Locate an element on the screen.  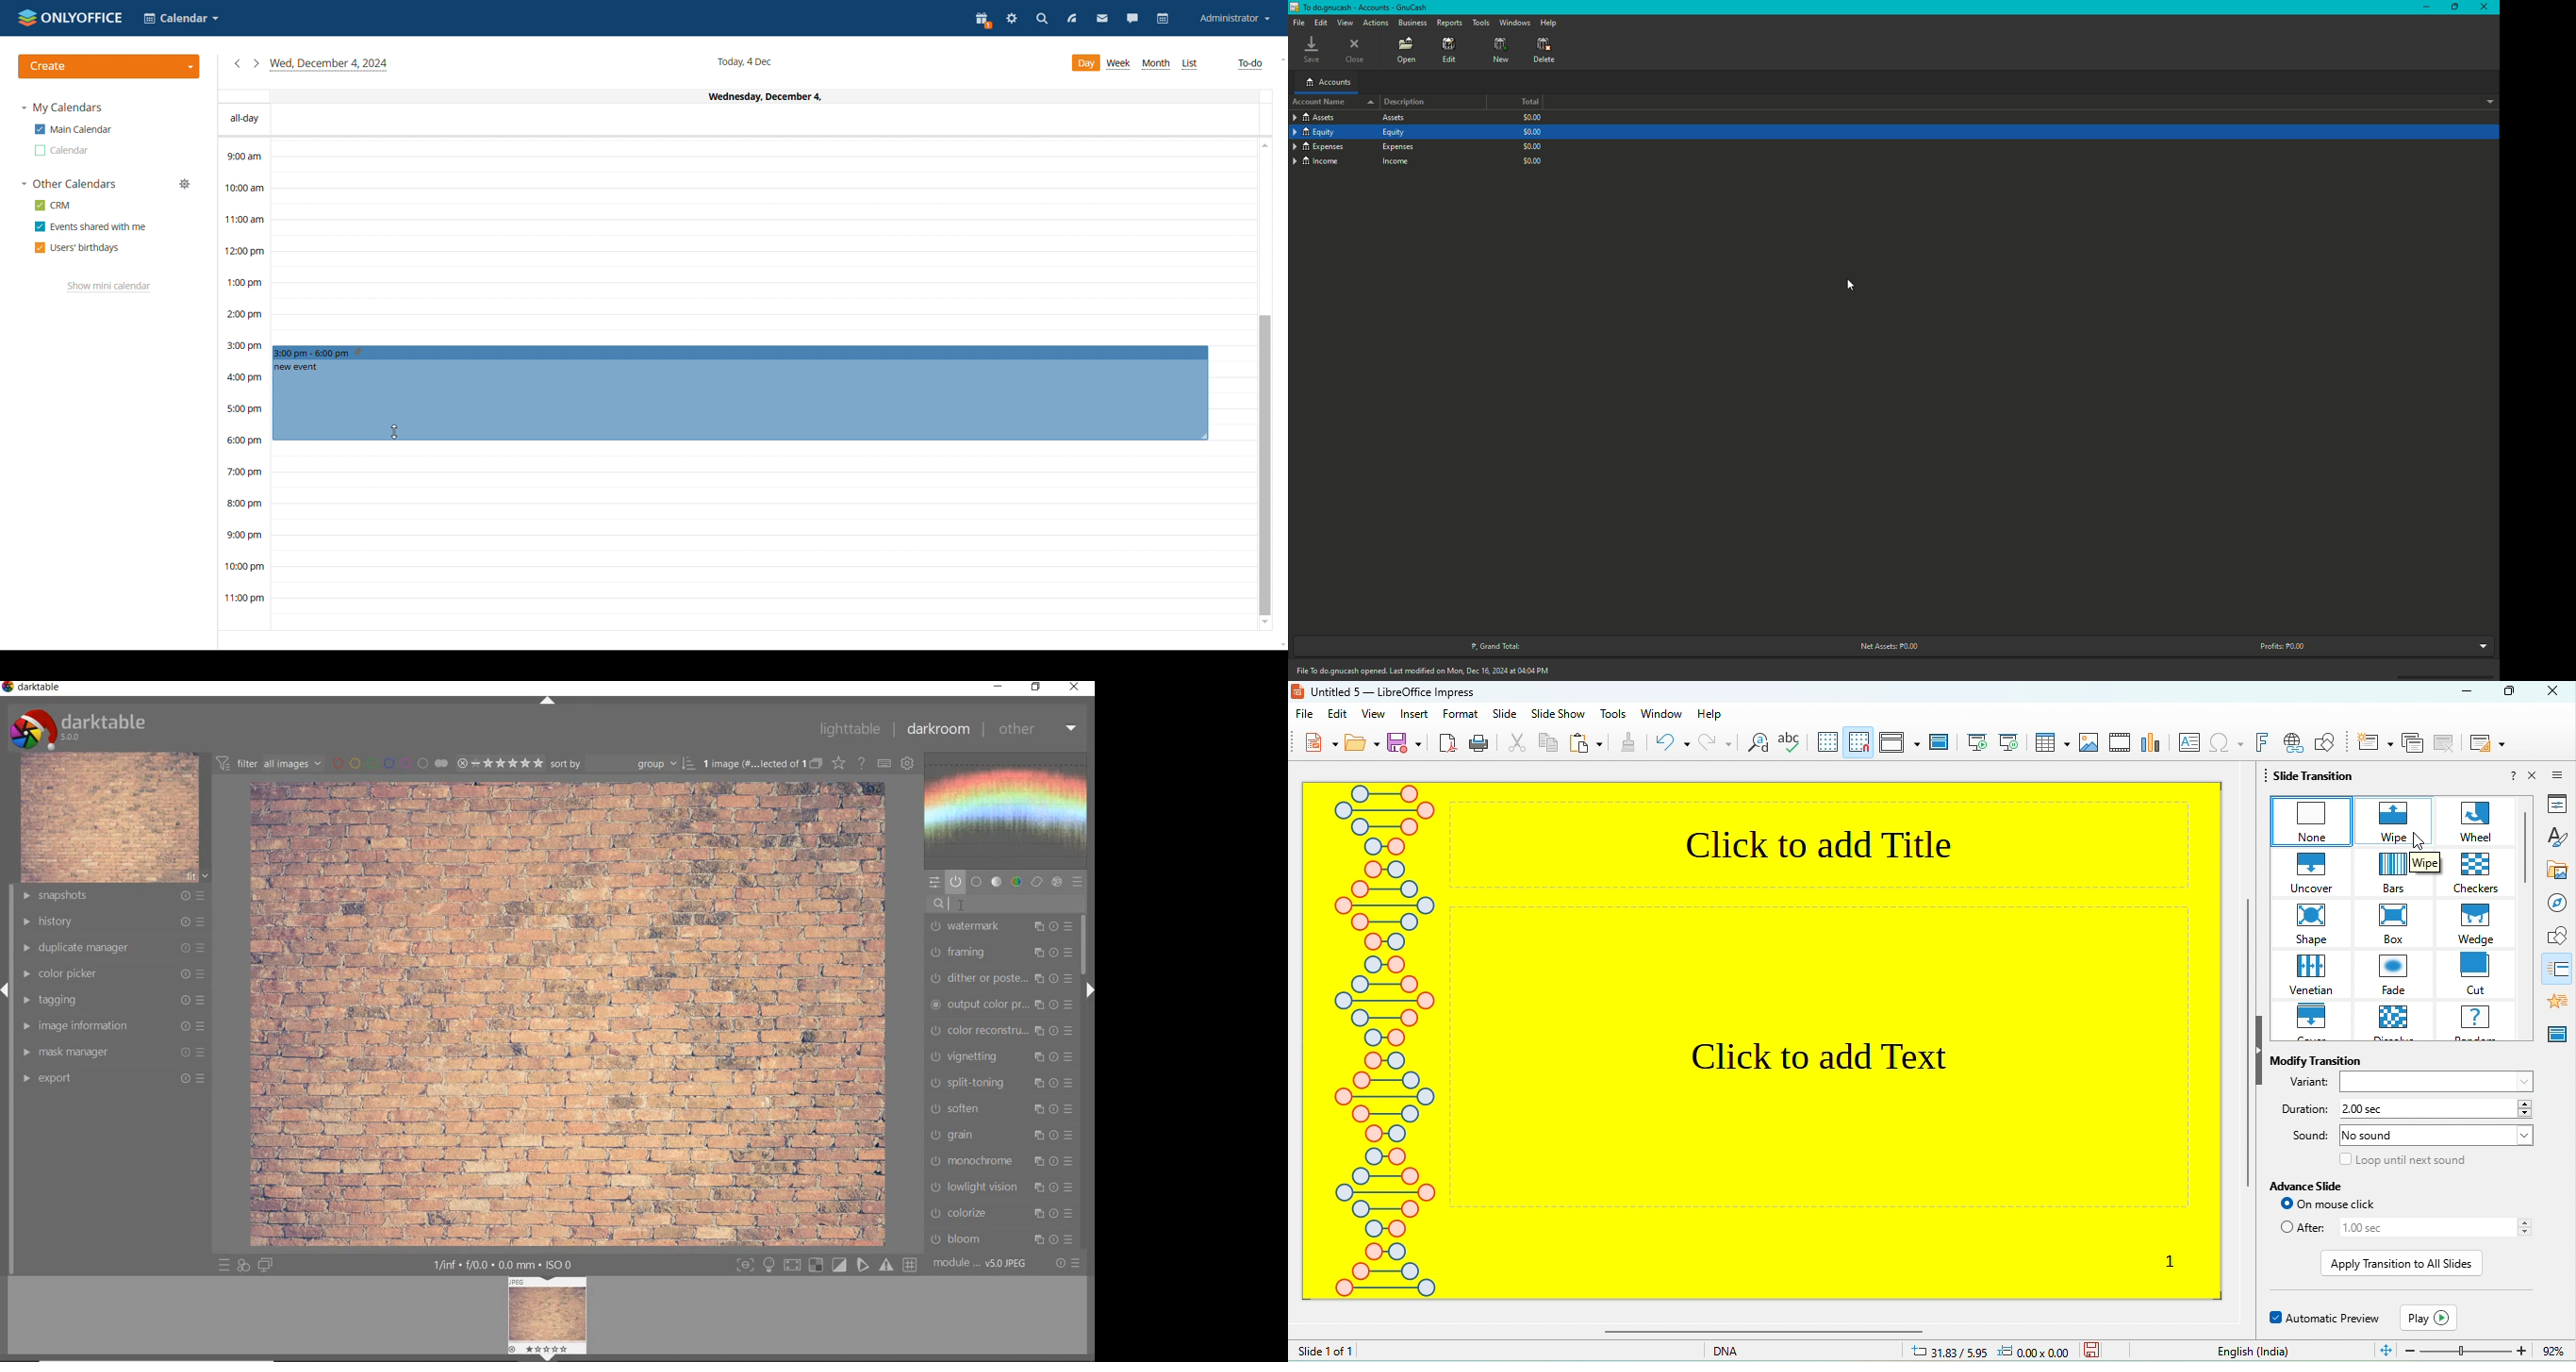
loop until next sound is located at coordinates (2402, 1160).